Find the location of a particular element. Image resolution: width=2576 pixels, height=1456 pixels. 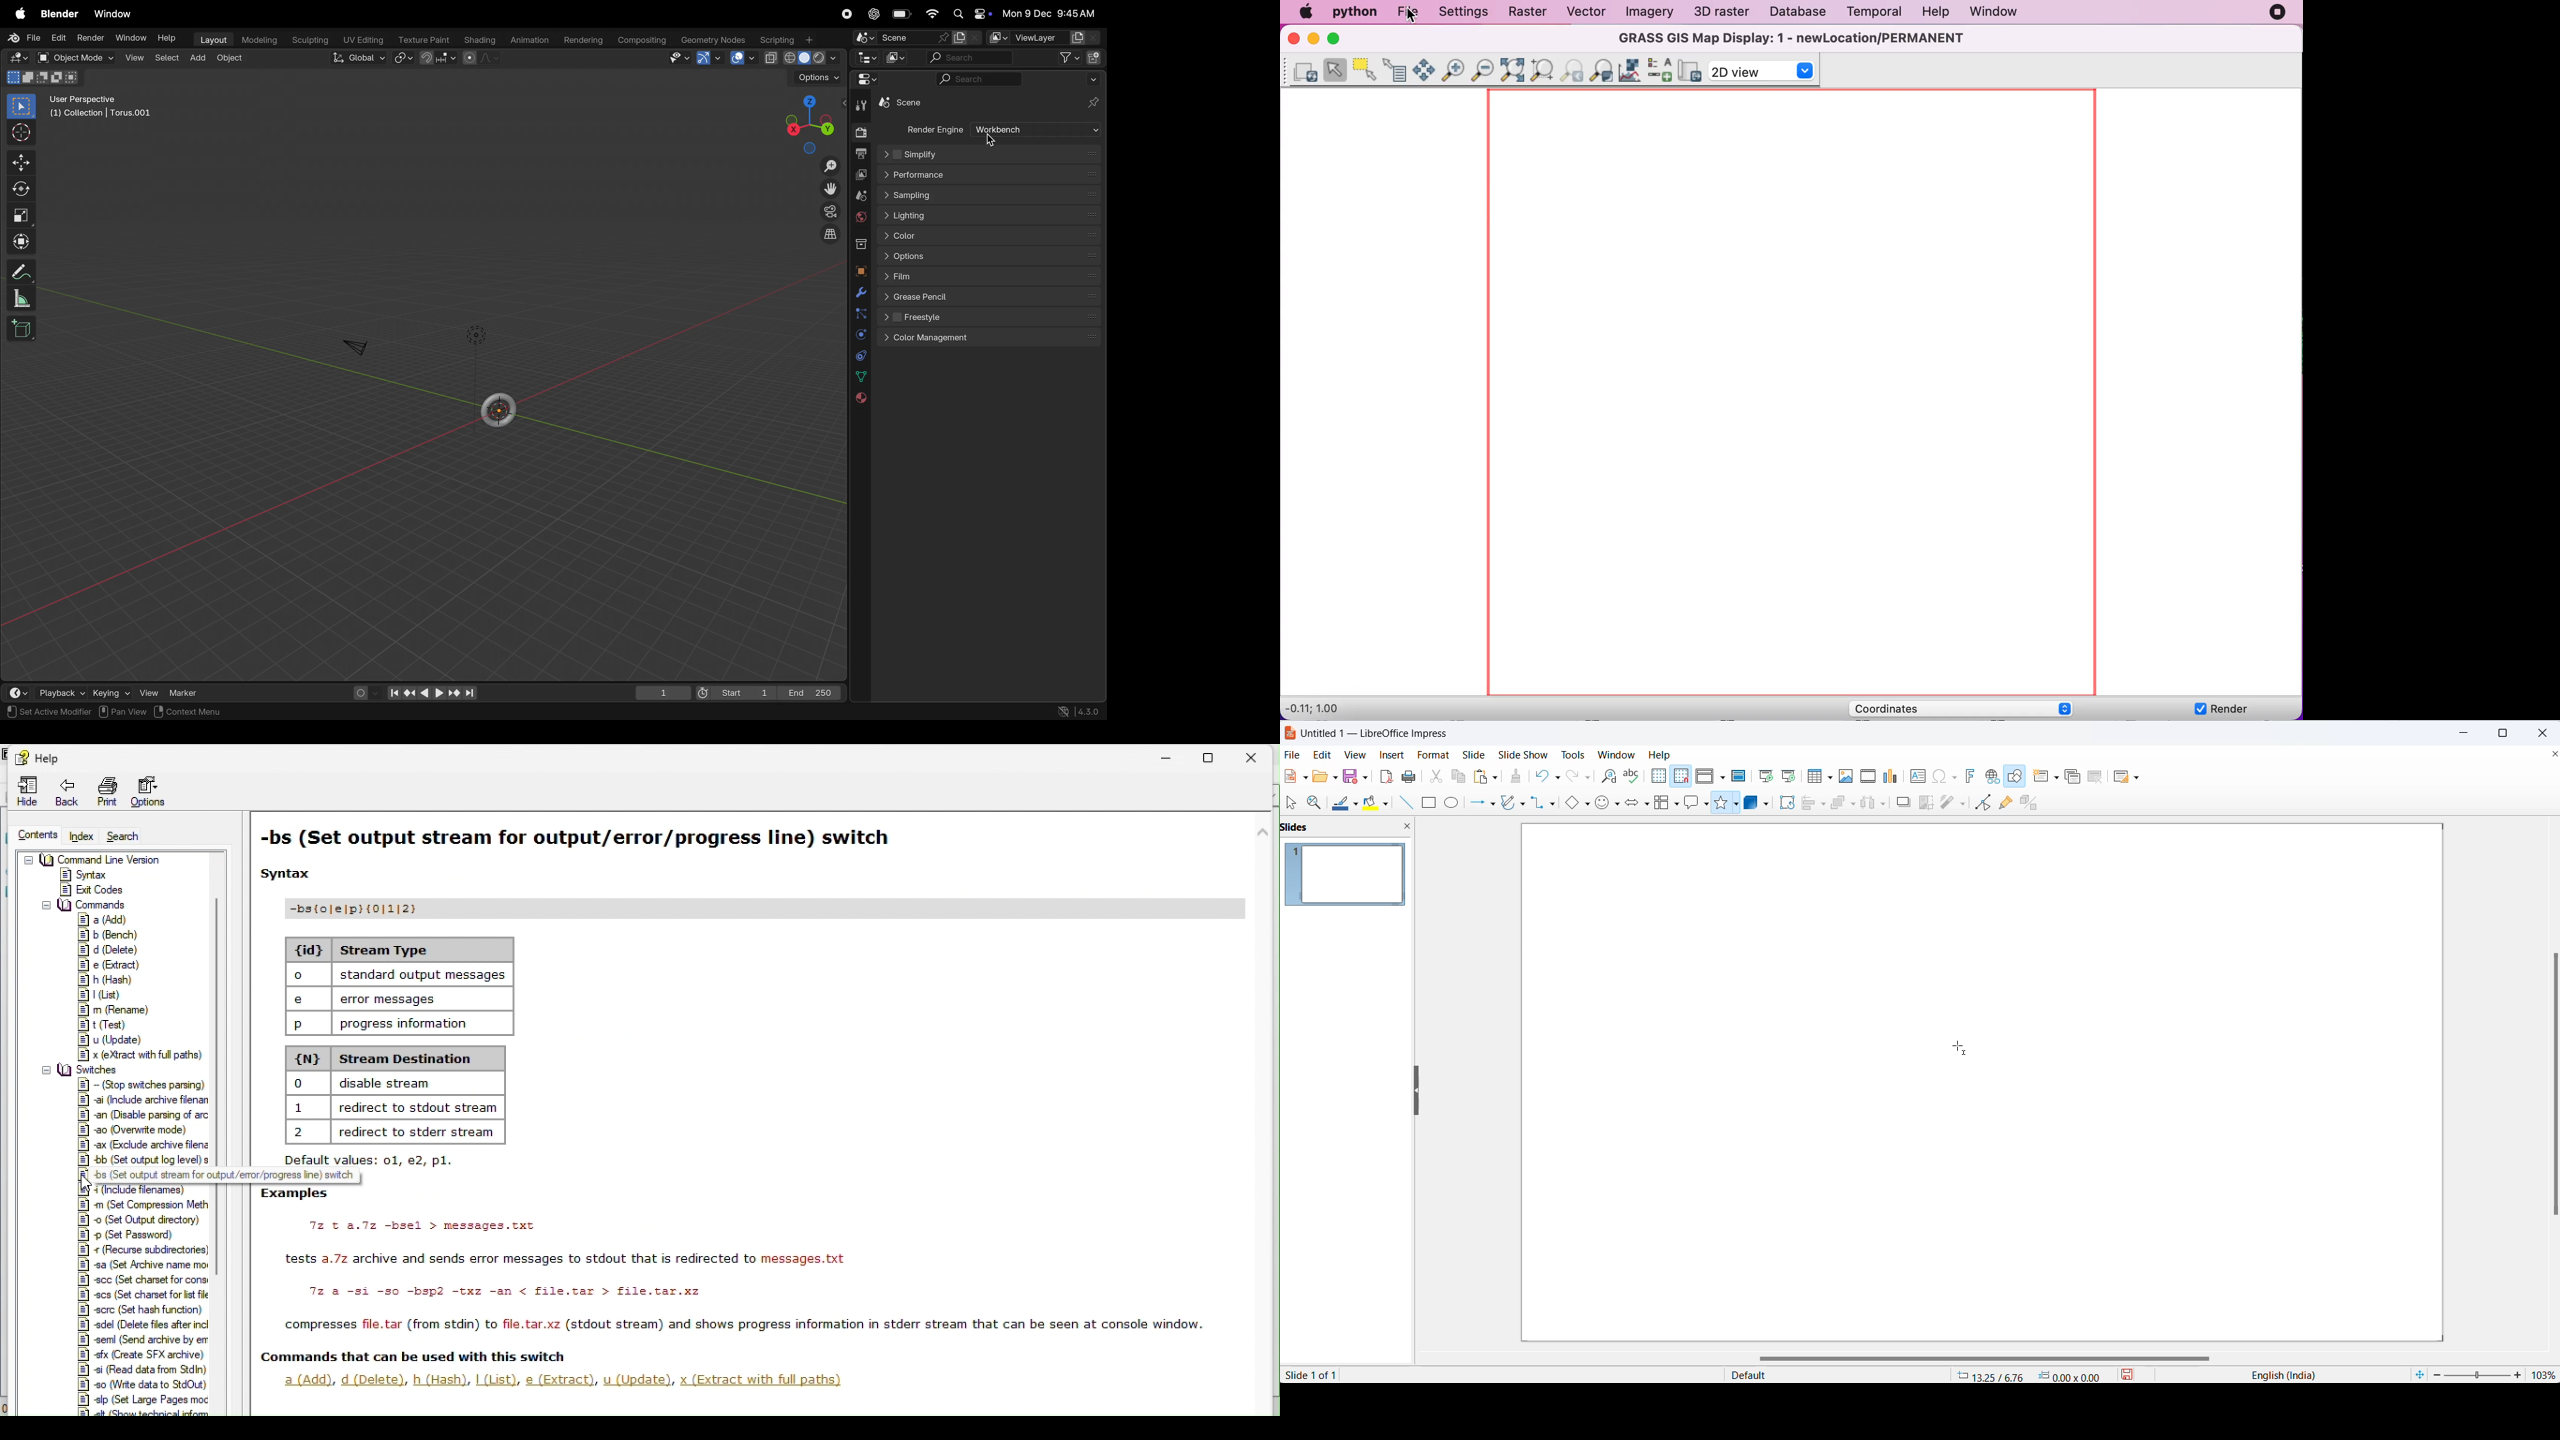

playback is located at coordinates (58, 692).